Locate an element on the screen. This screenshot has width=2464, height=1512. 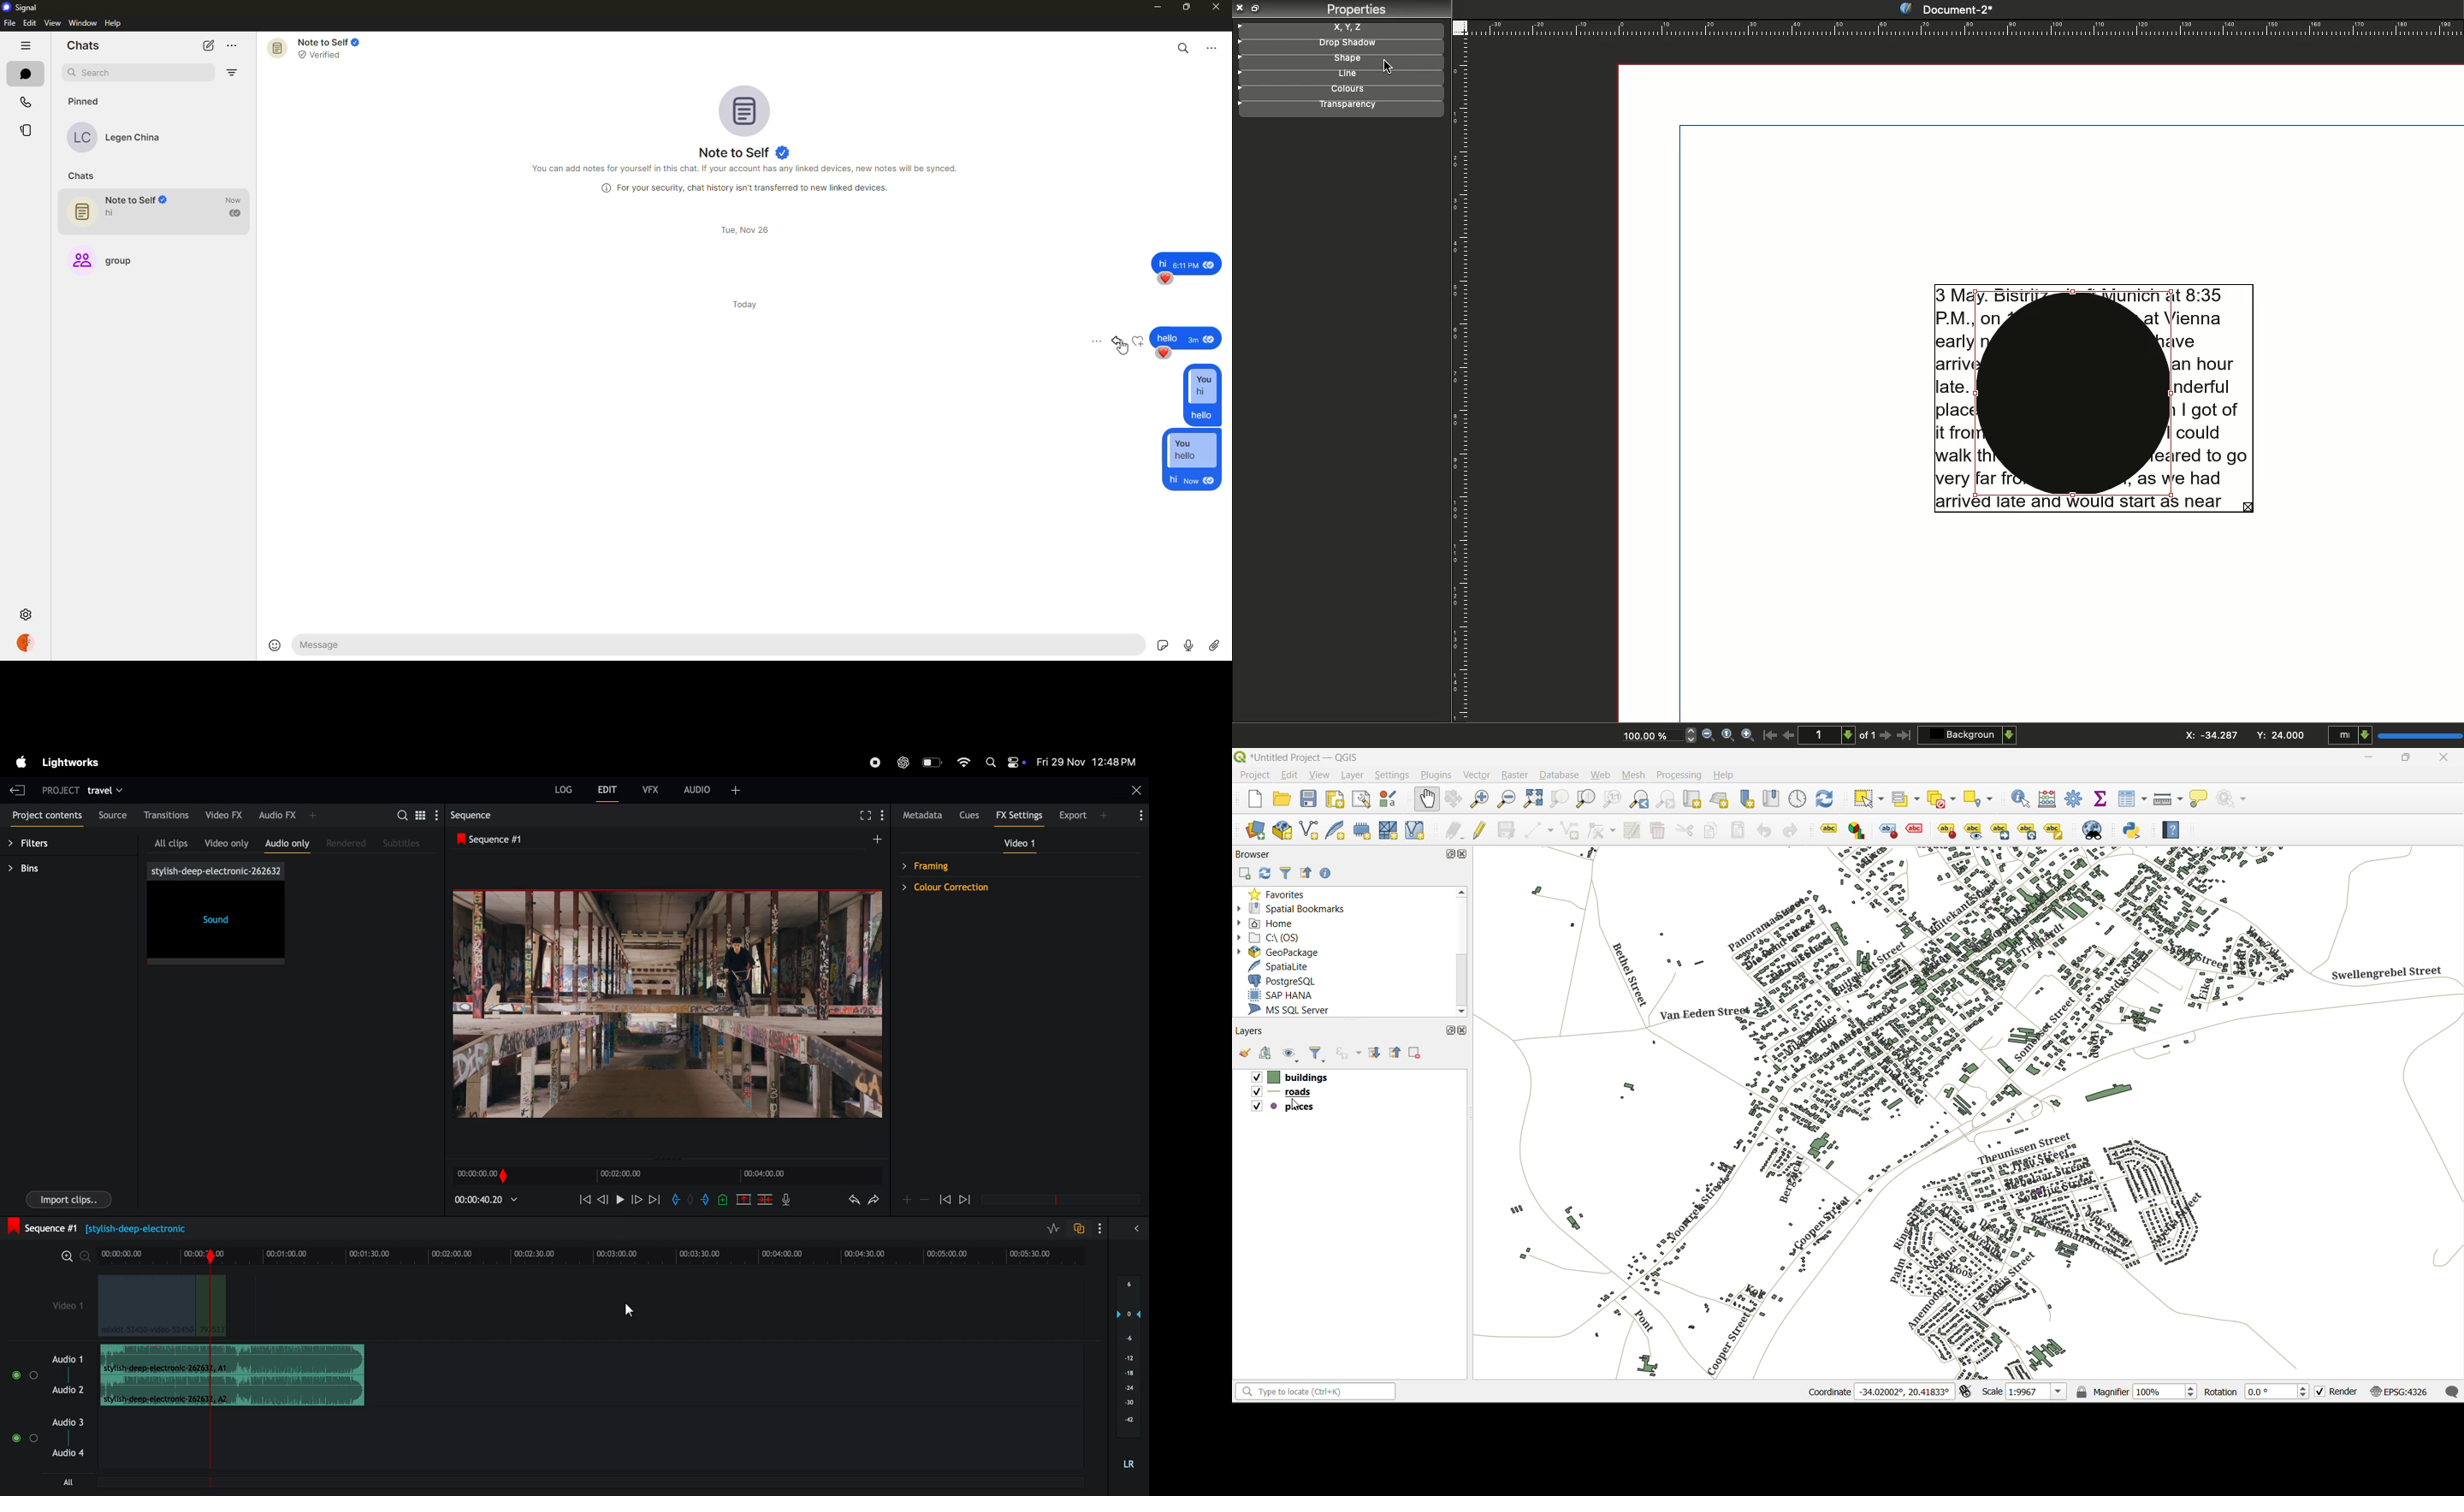
toggle audio editing levels is located at coordinates (1049, 1228).